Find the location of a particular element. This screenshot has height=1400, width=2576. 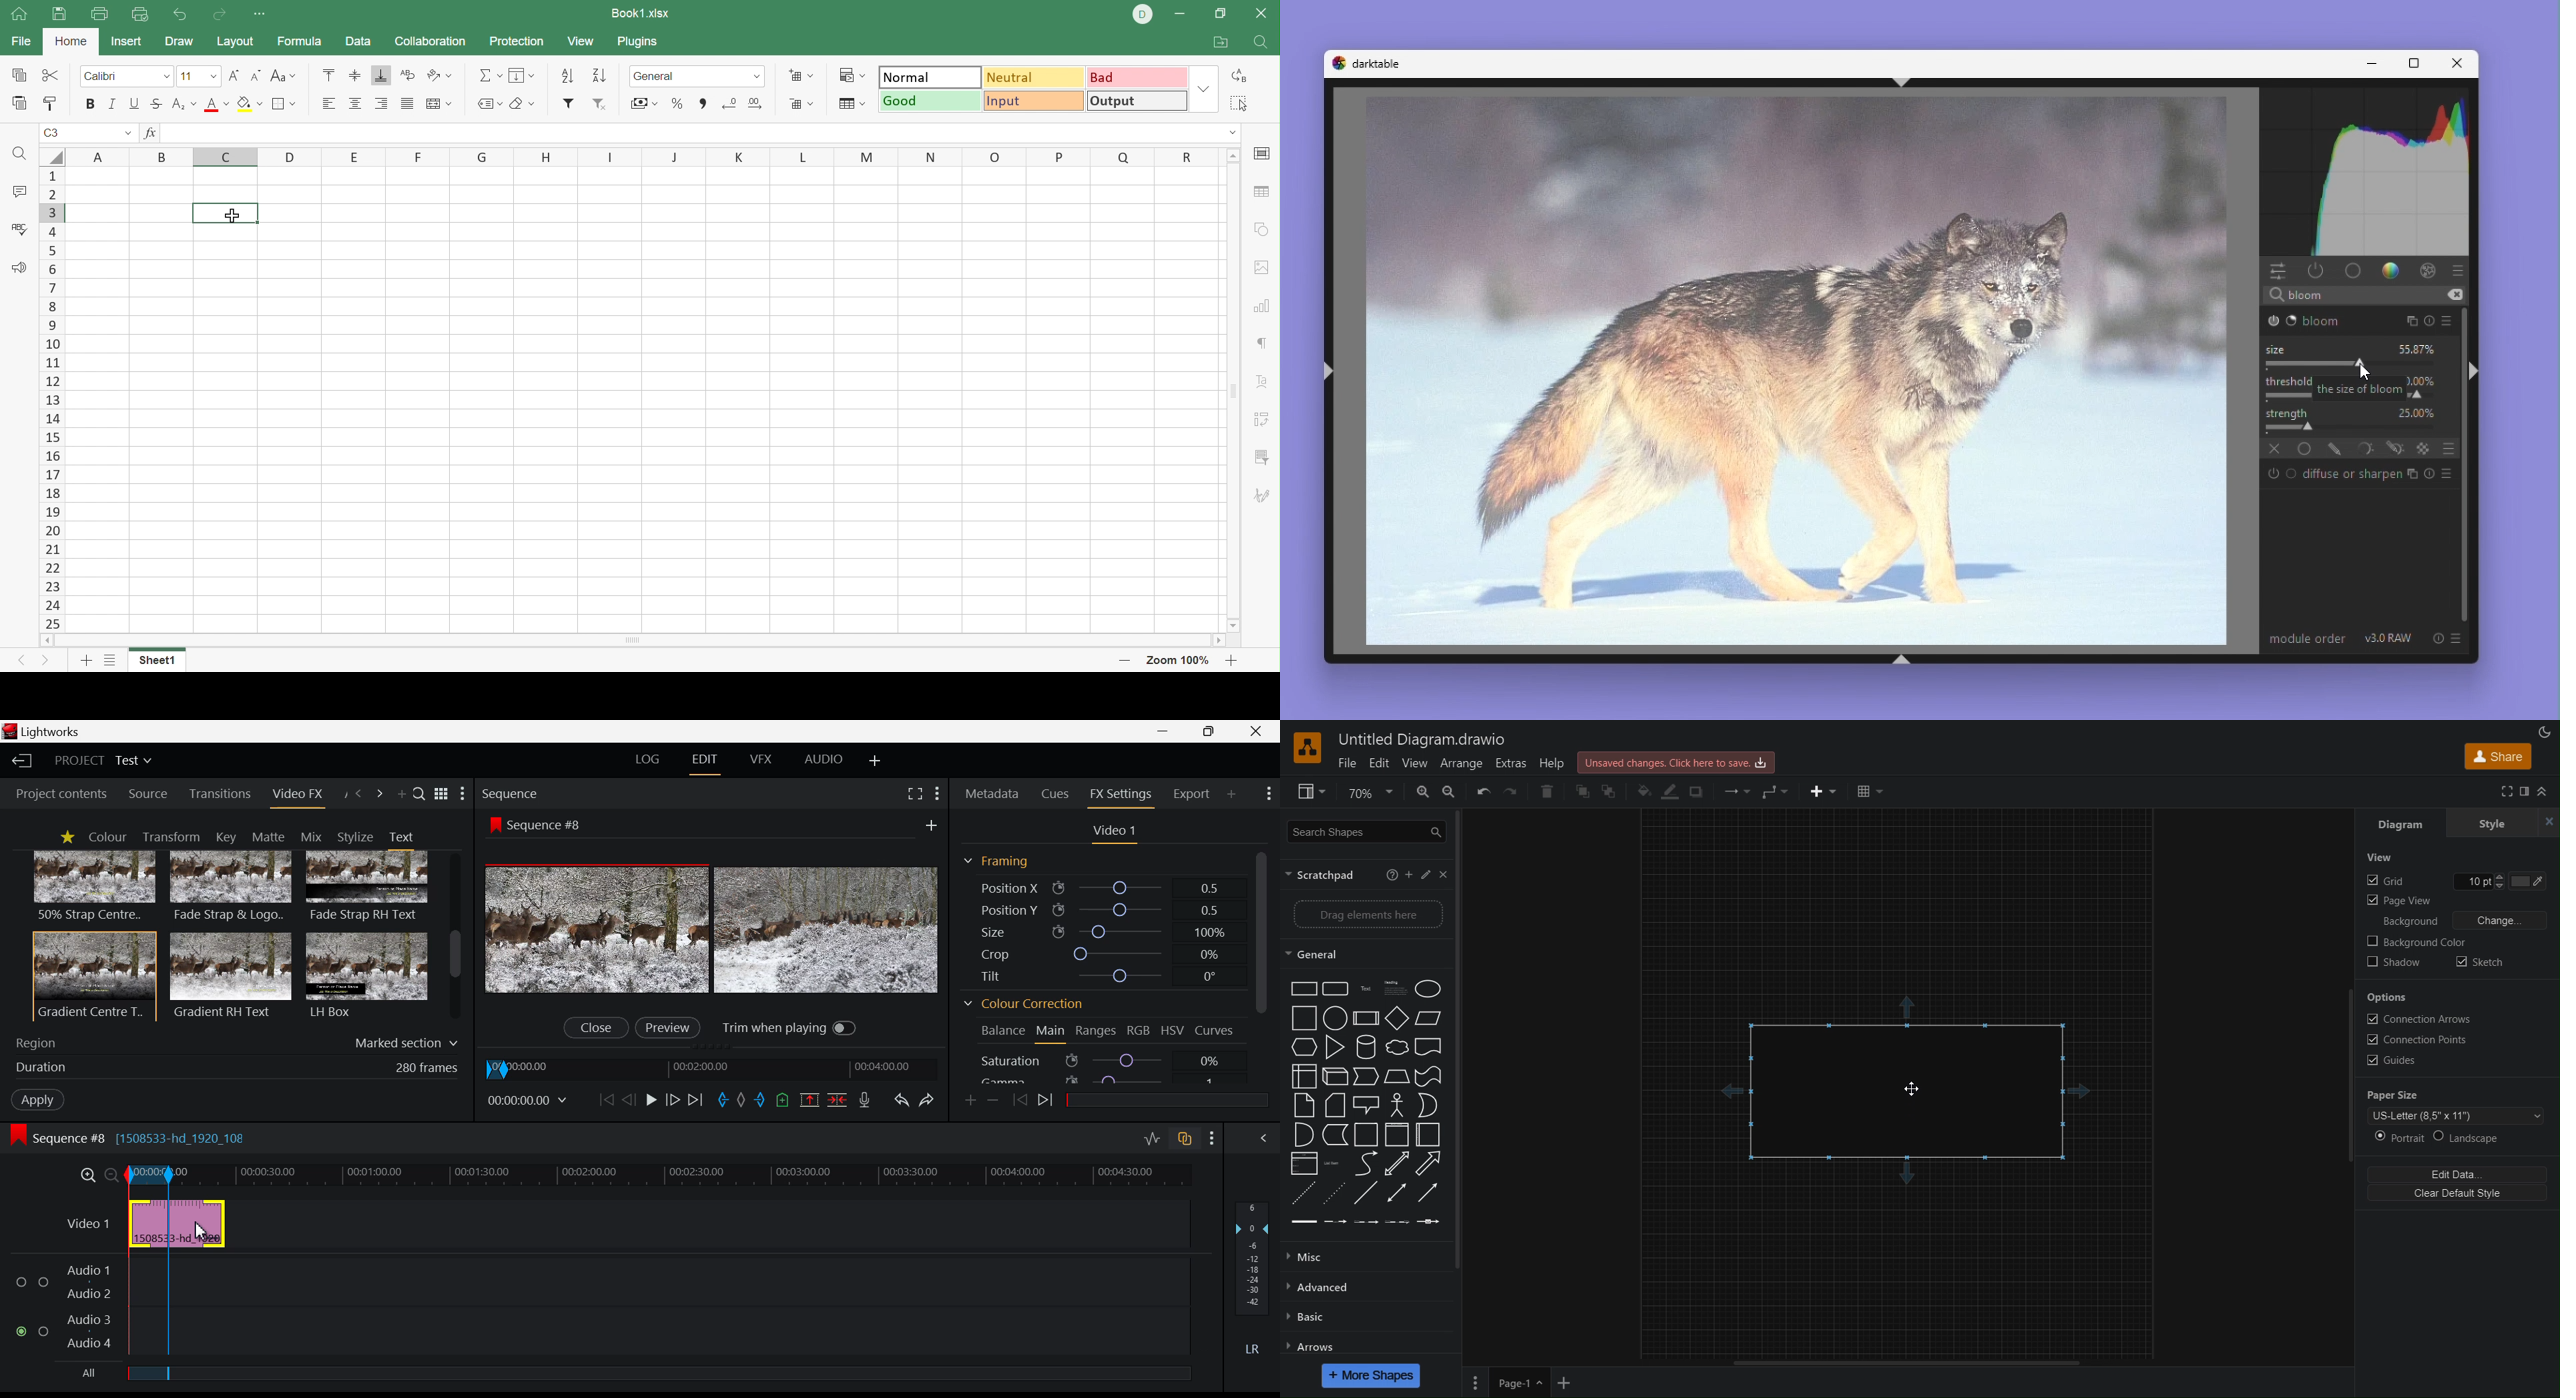

select all cells is located at coordinates (51, 156).